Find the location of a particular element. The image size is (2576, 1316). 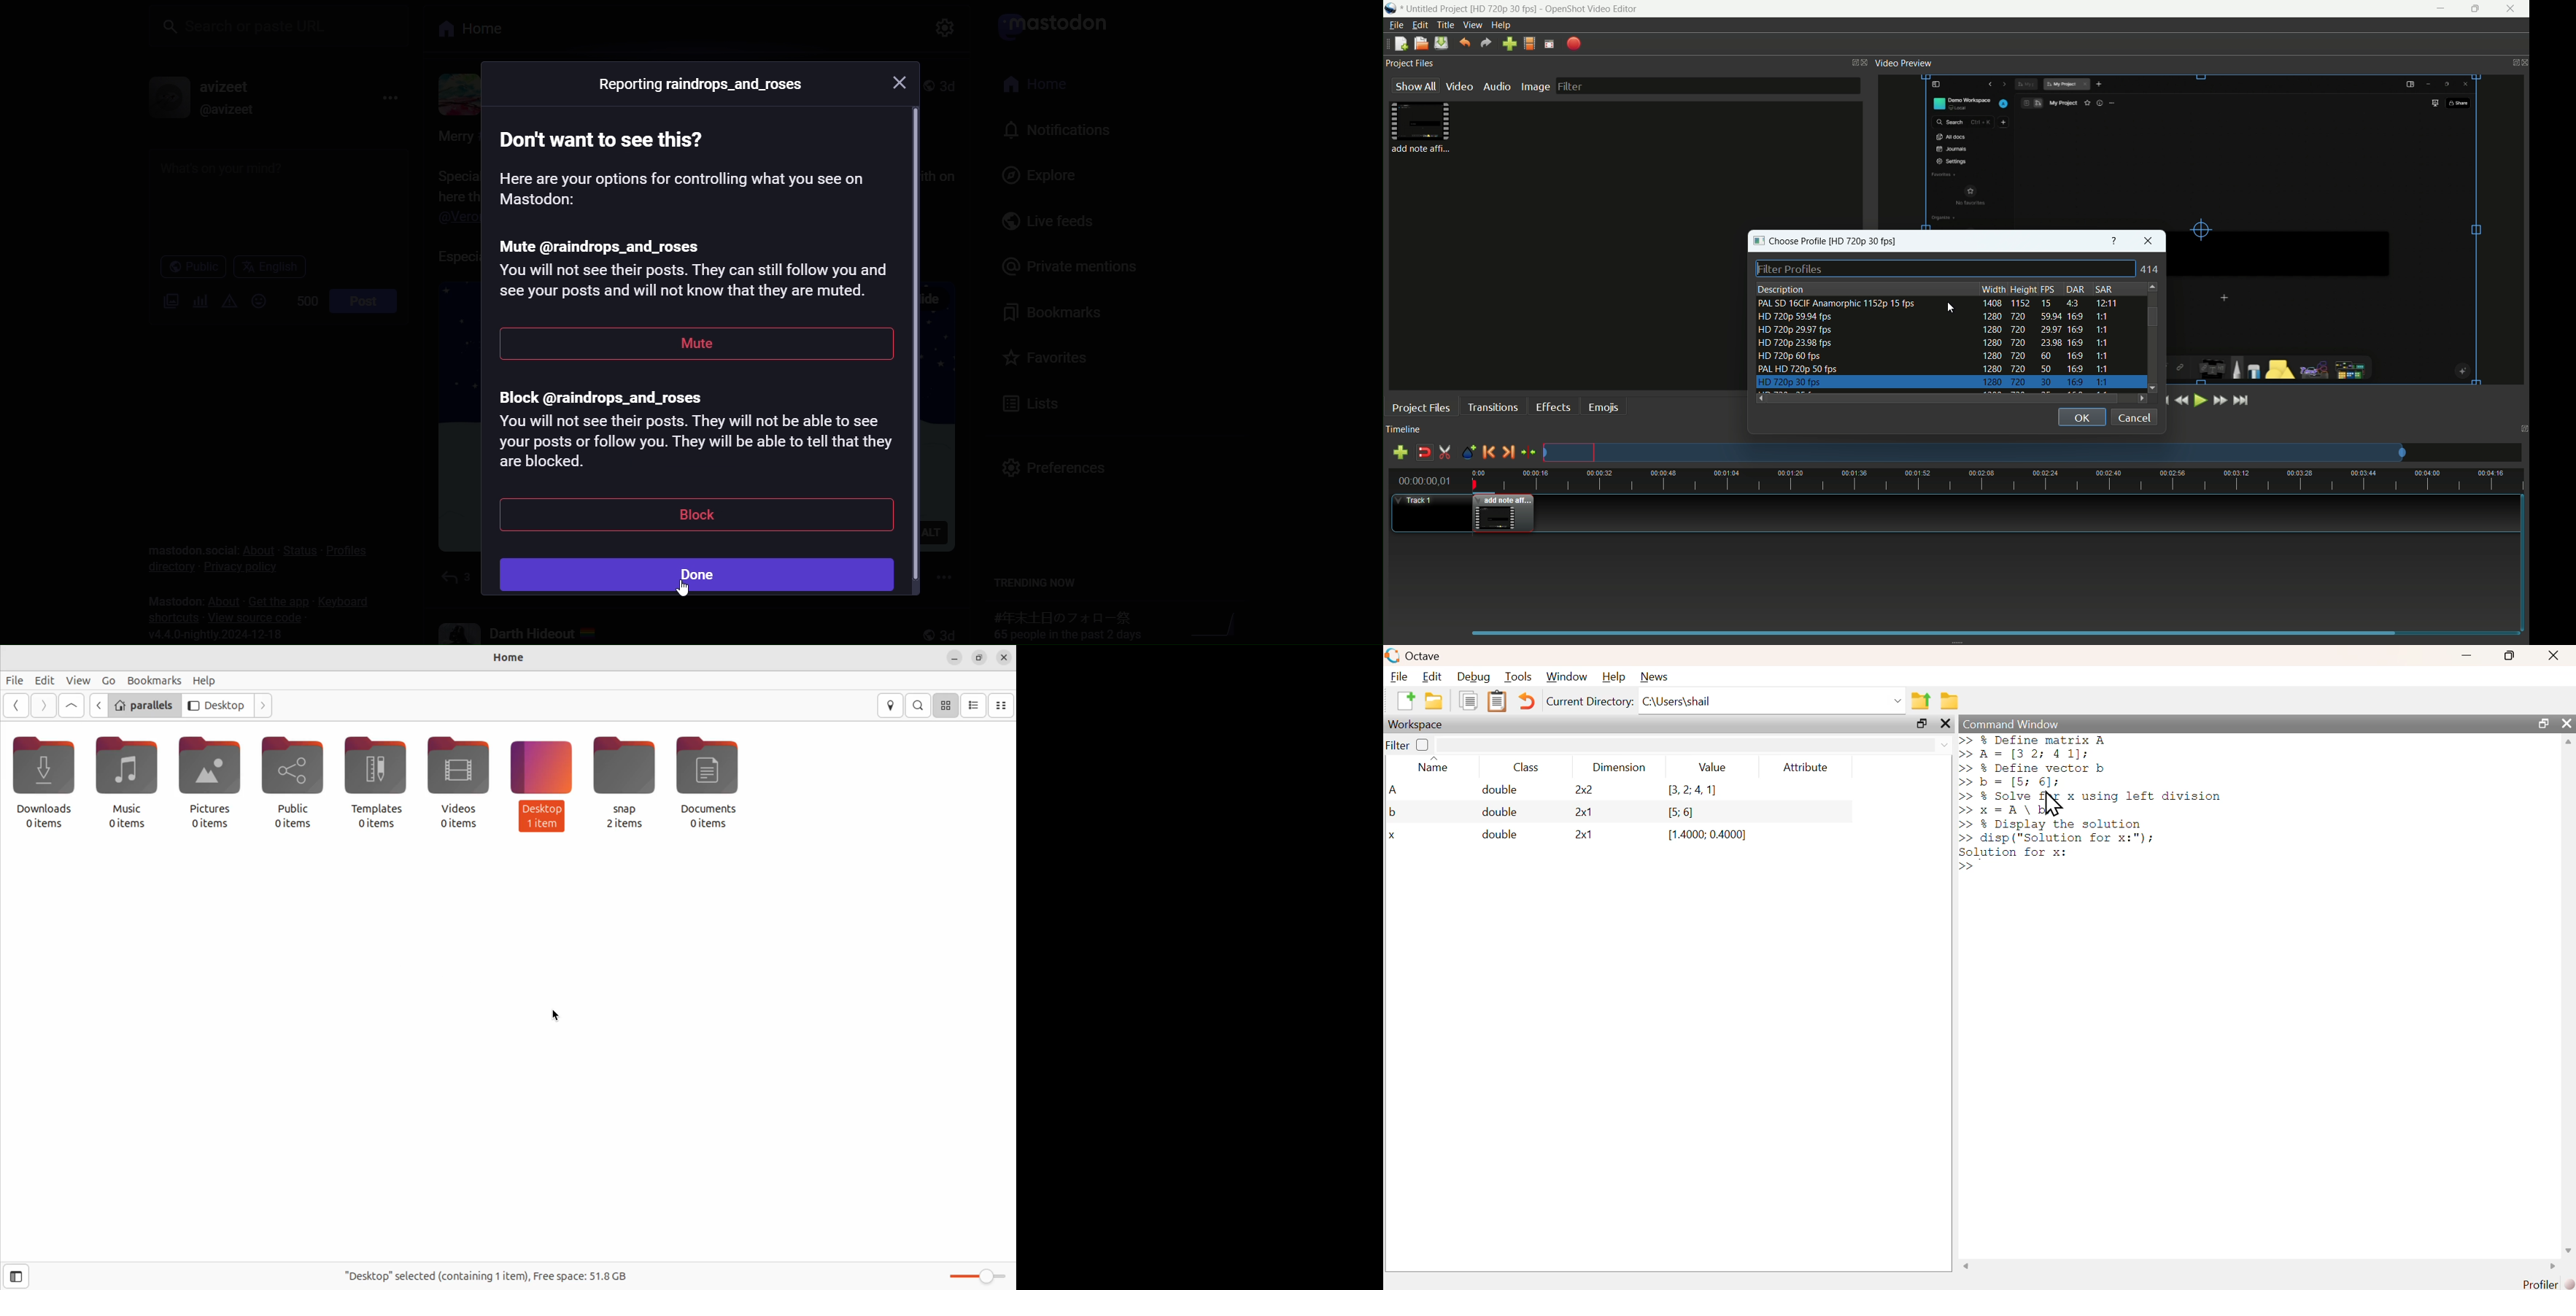

open file is located at coordinates (1420, 44).